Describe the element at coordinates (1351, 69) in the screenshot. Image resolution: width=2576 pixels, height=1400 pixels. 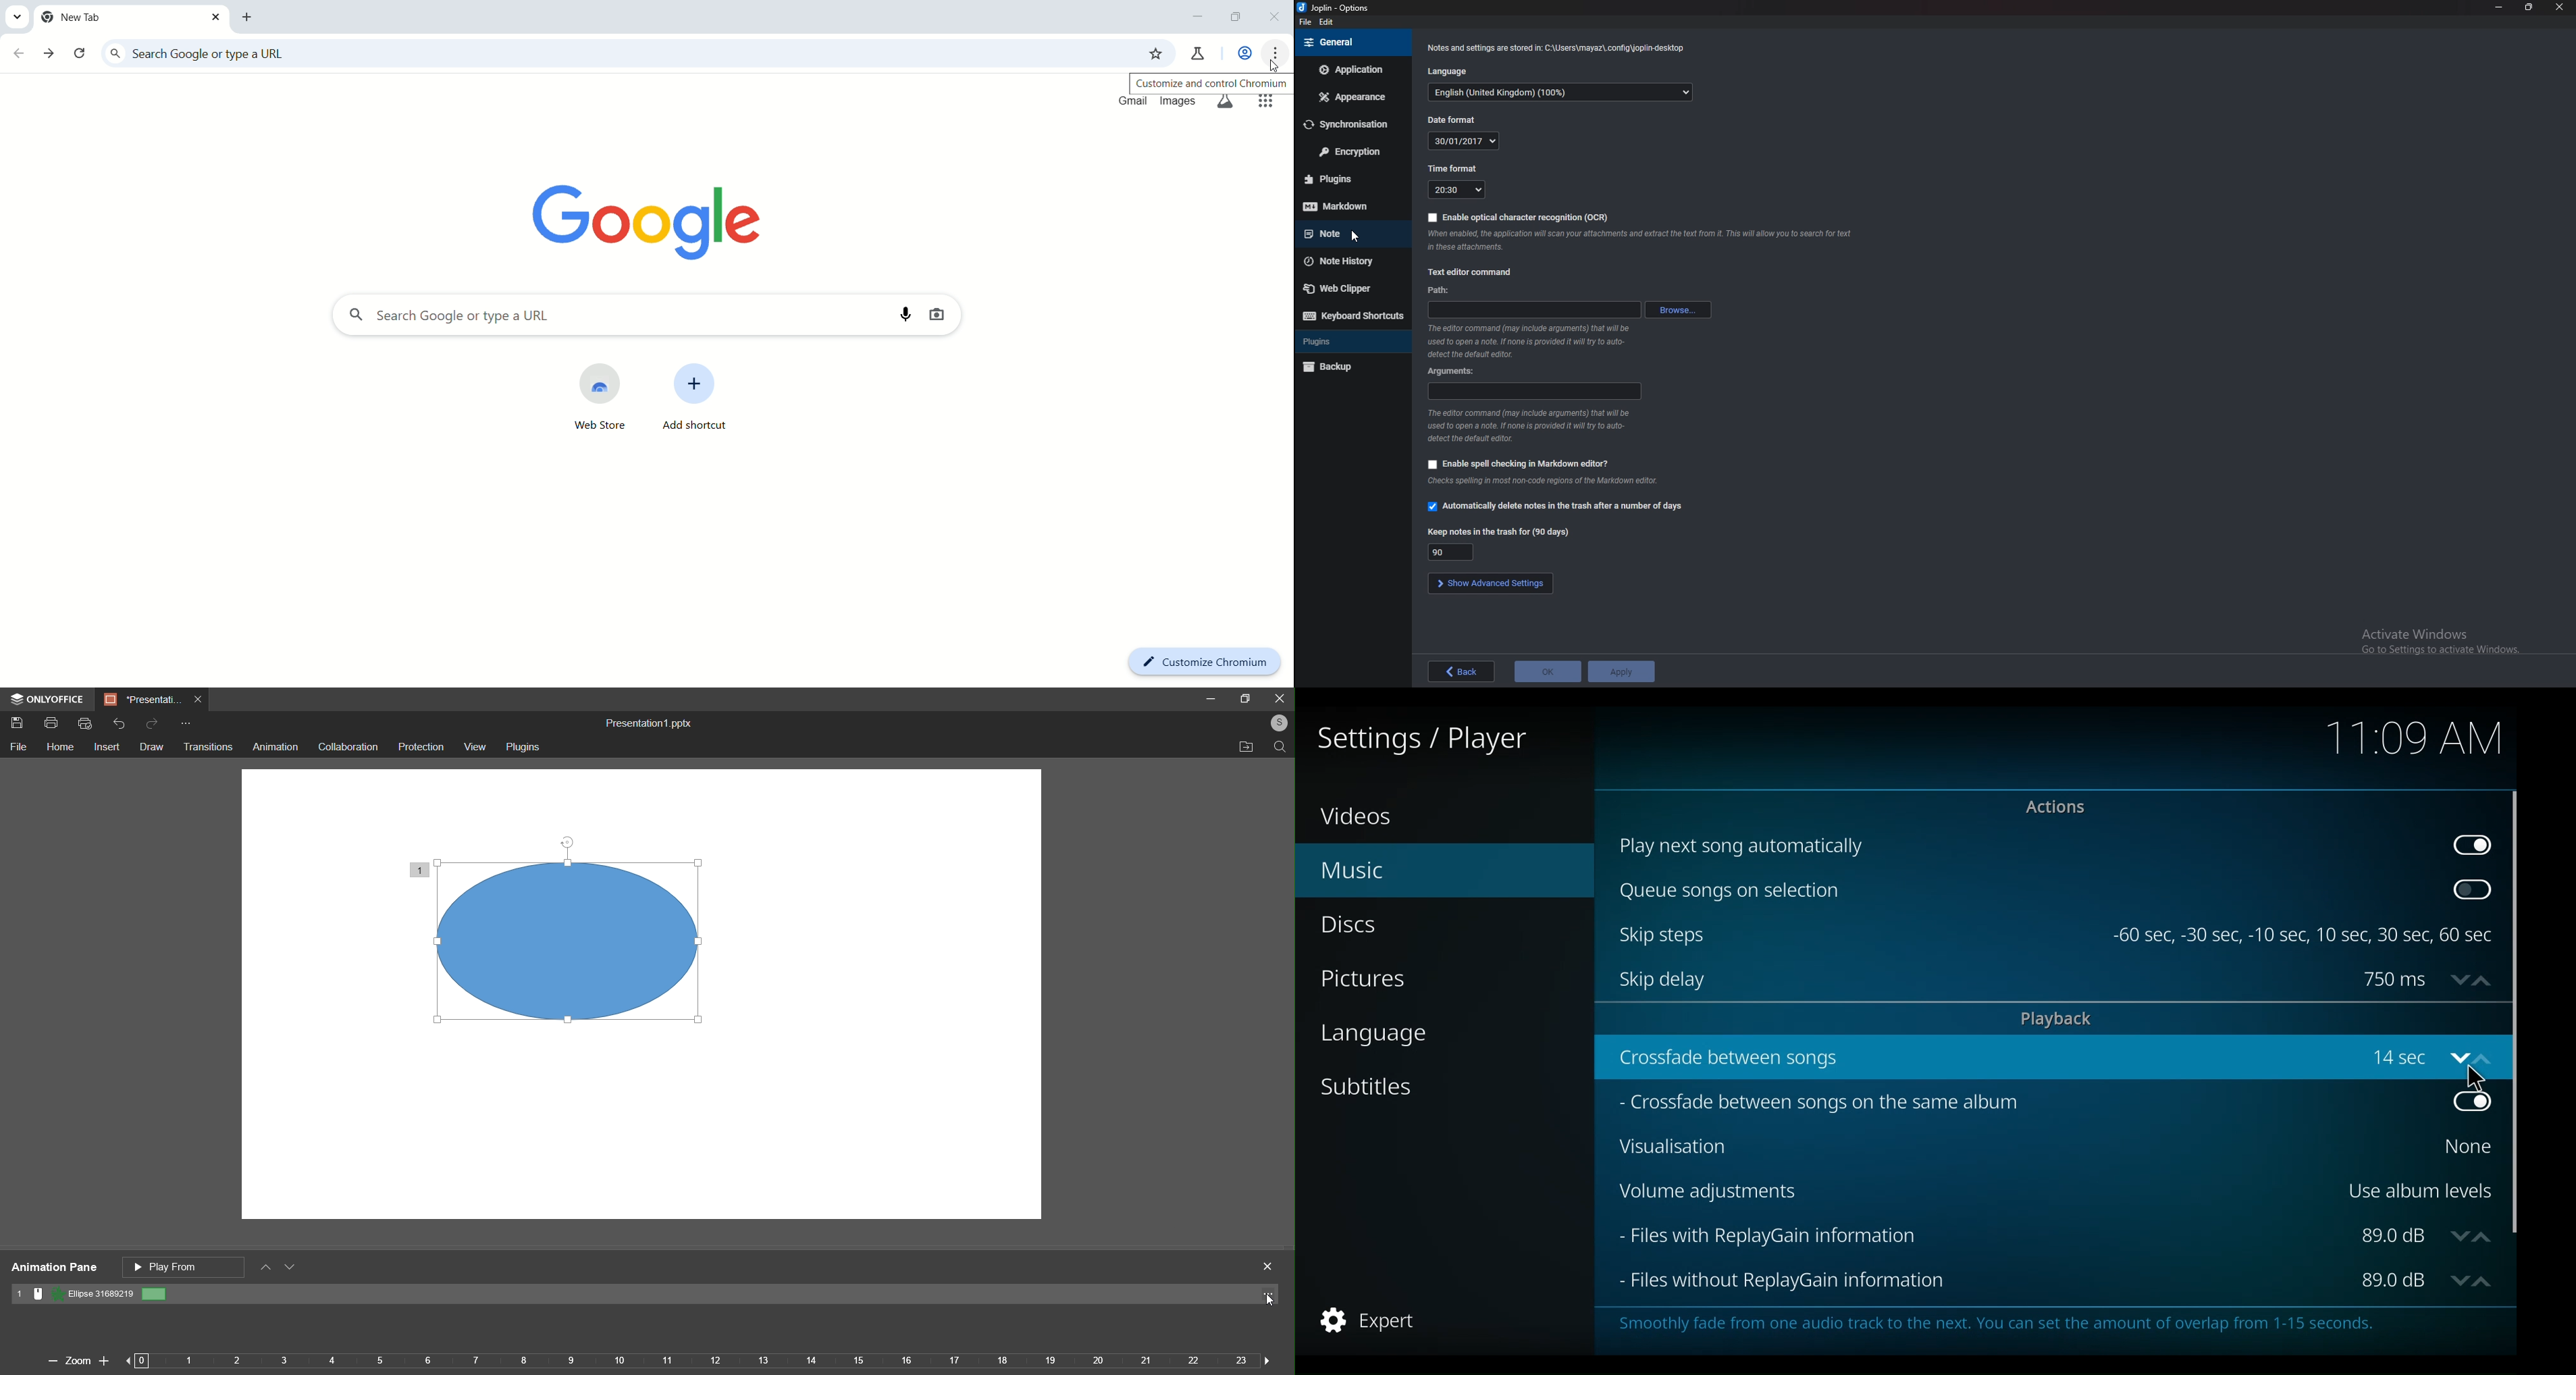
I see `Application` at that location.